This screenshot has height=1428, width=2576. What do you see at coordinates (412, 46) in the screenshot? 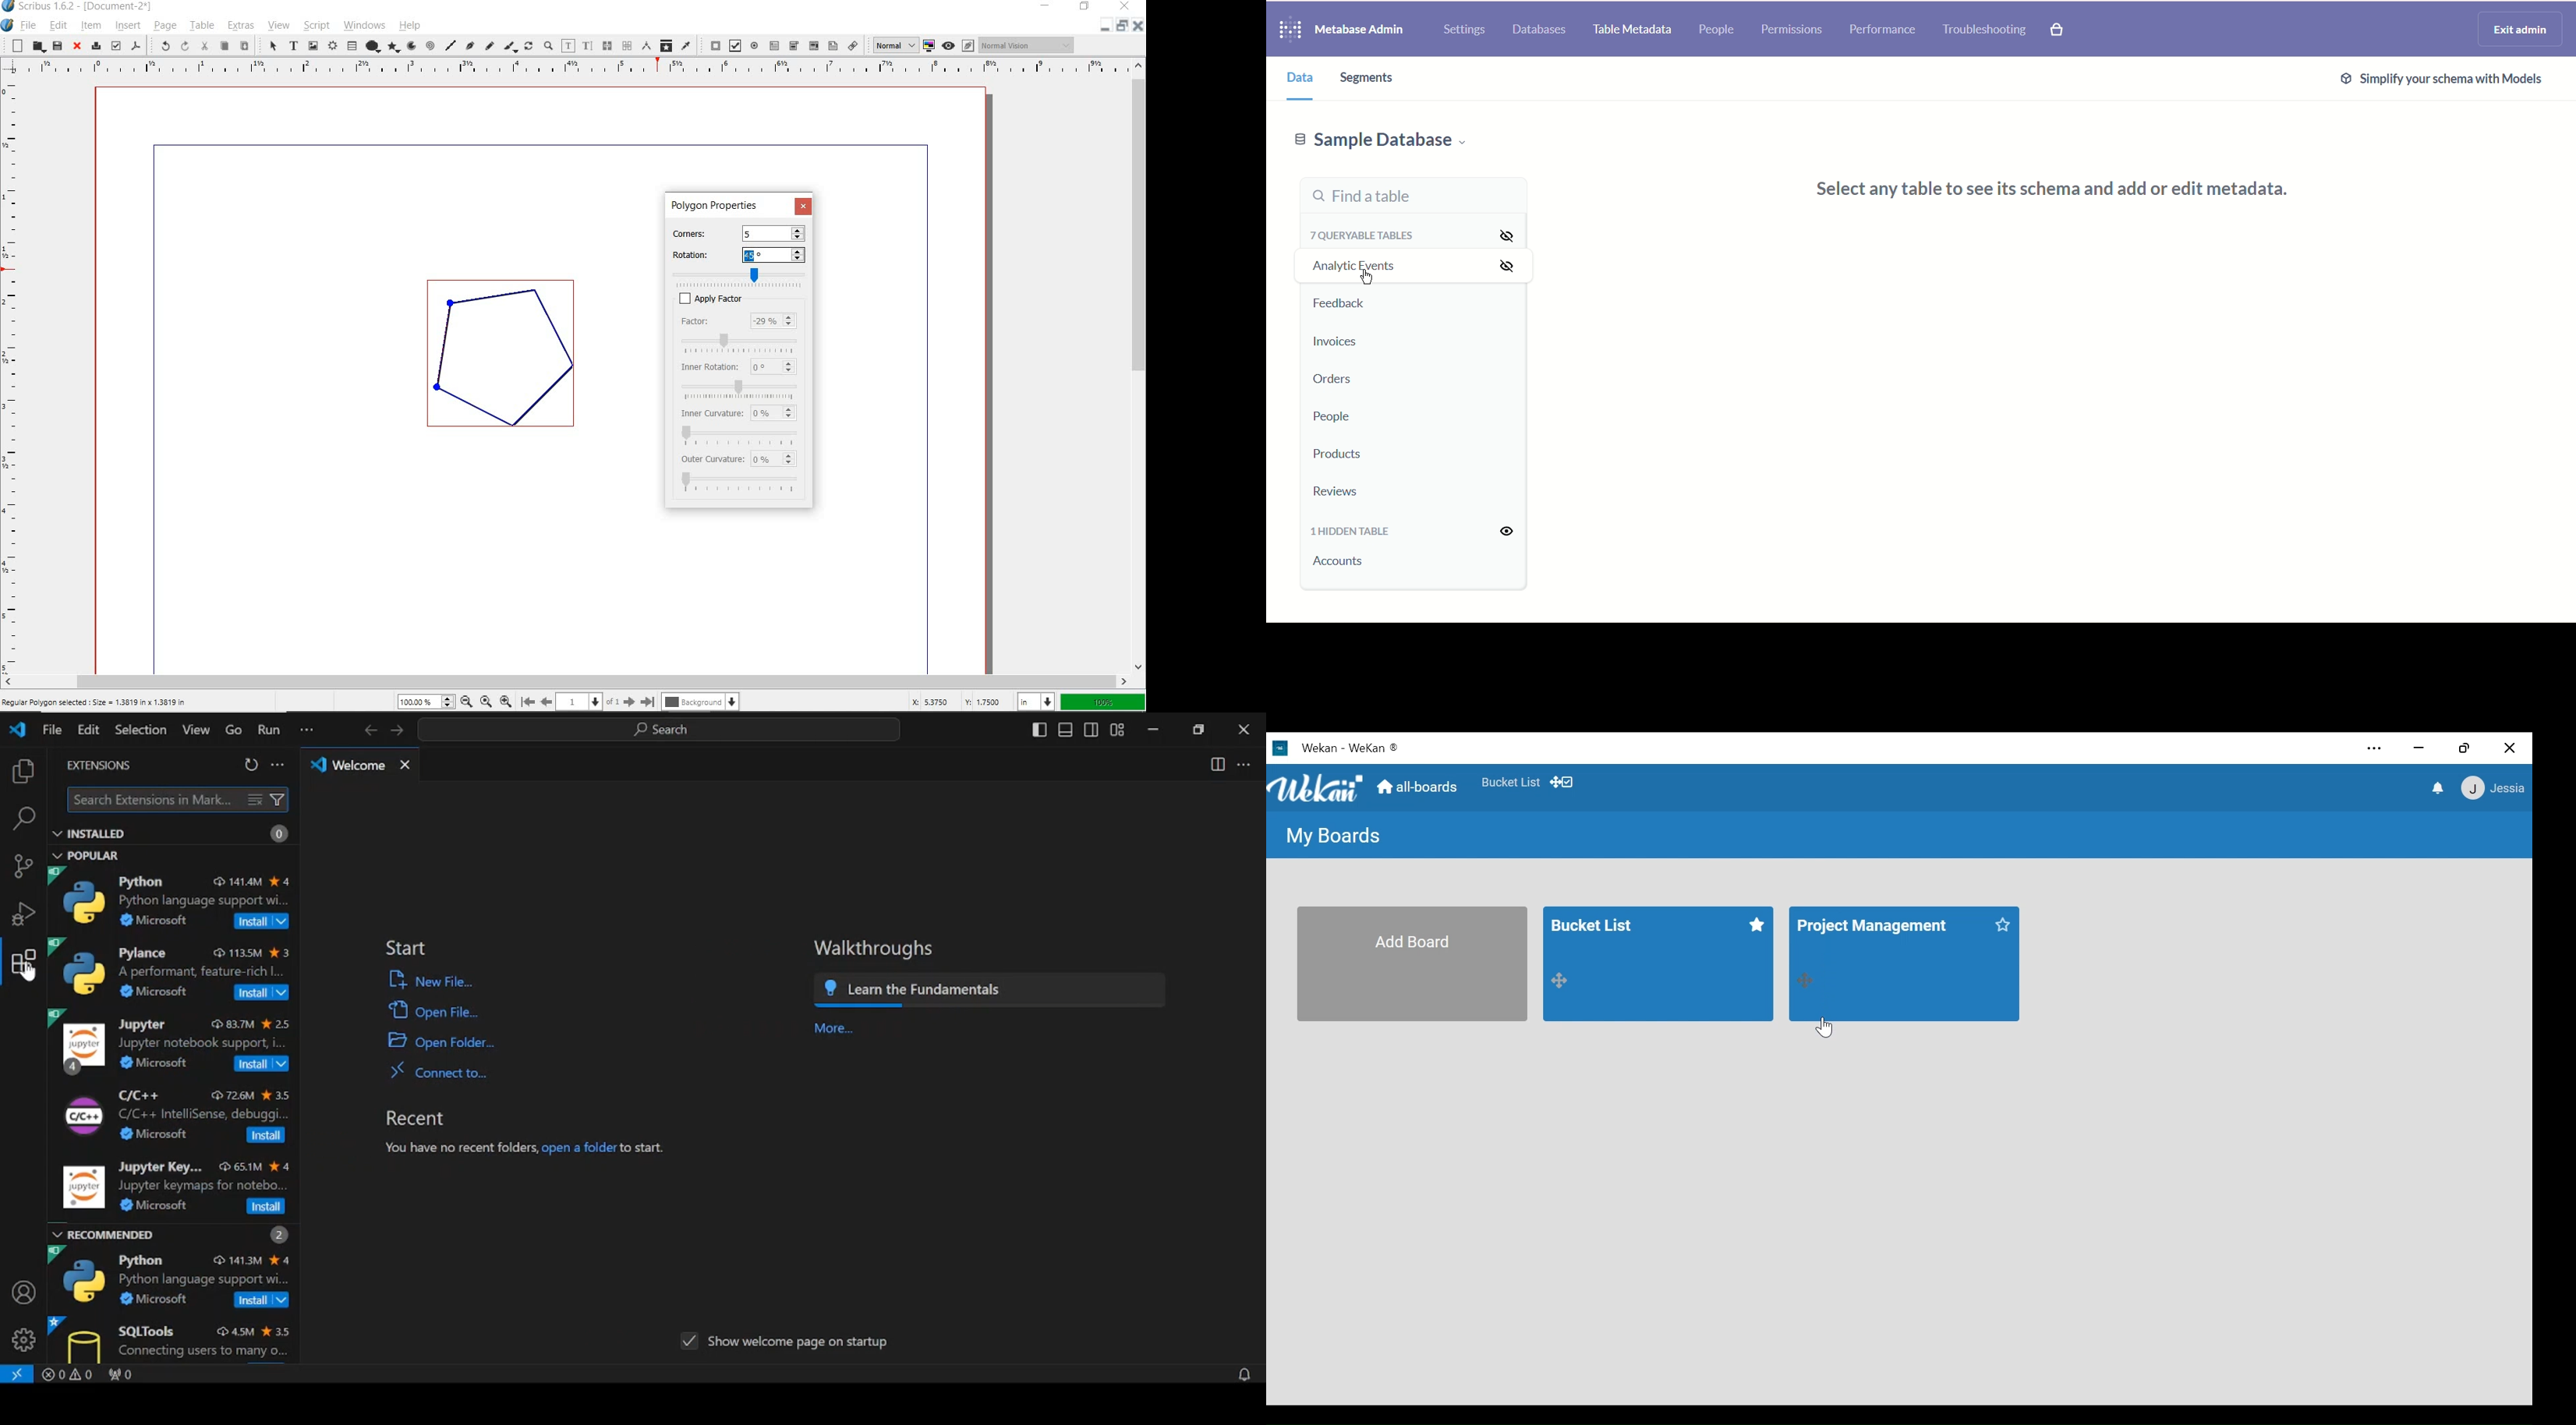
I see `arc` at bounding box center [412, 46].